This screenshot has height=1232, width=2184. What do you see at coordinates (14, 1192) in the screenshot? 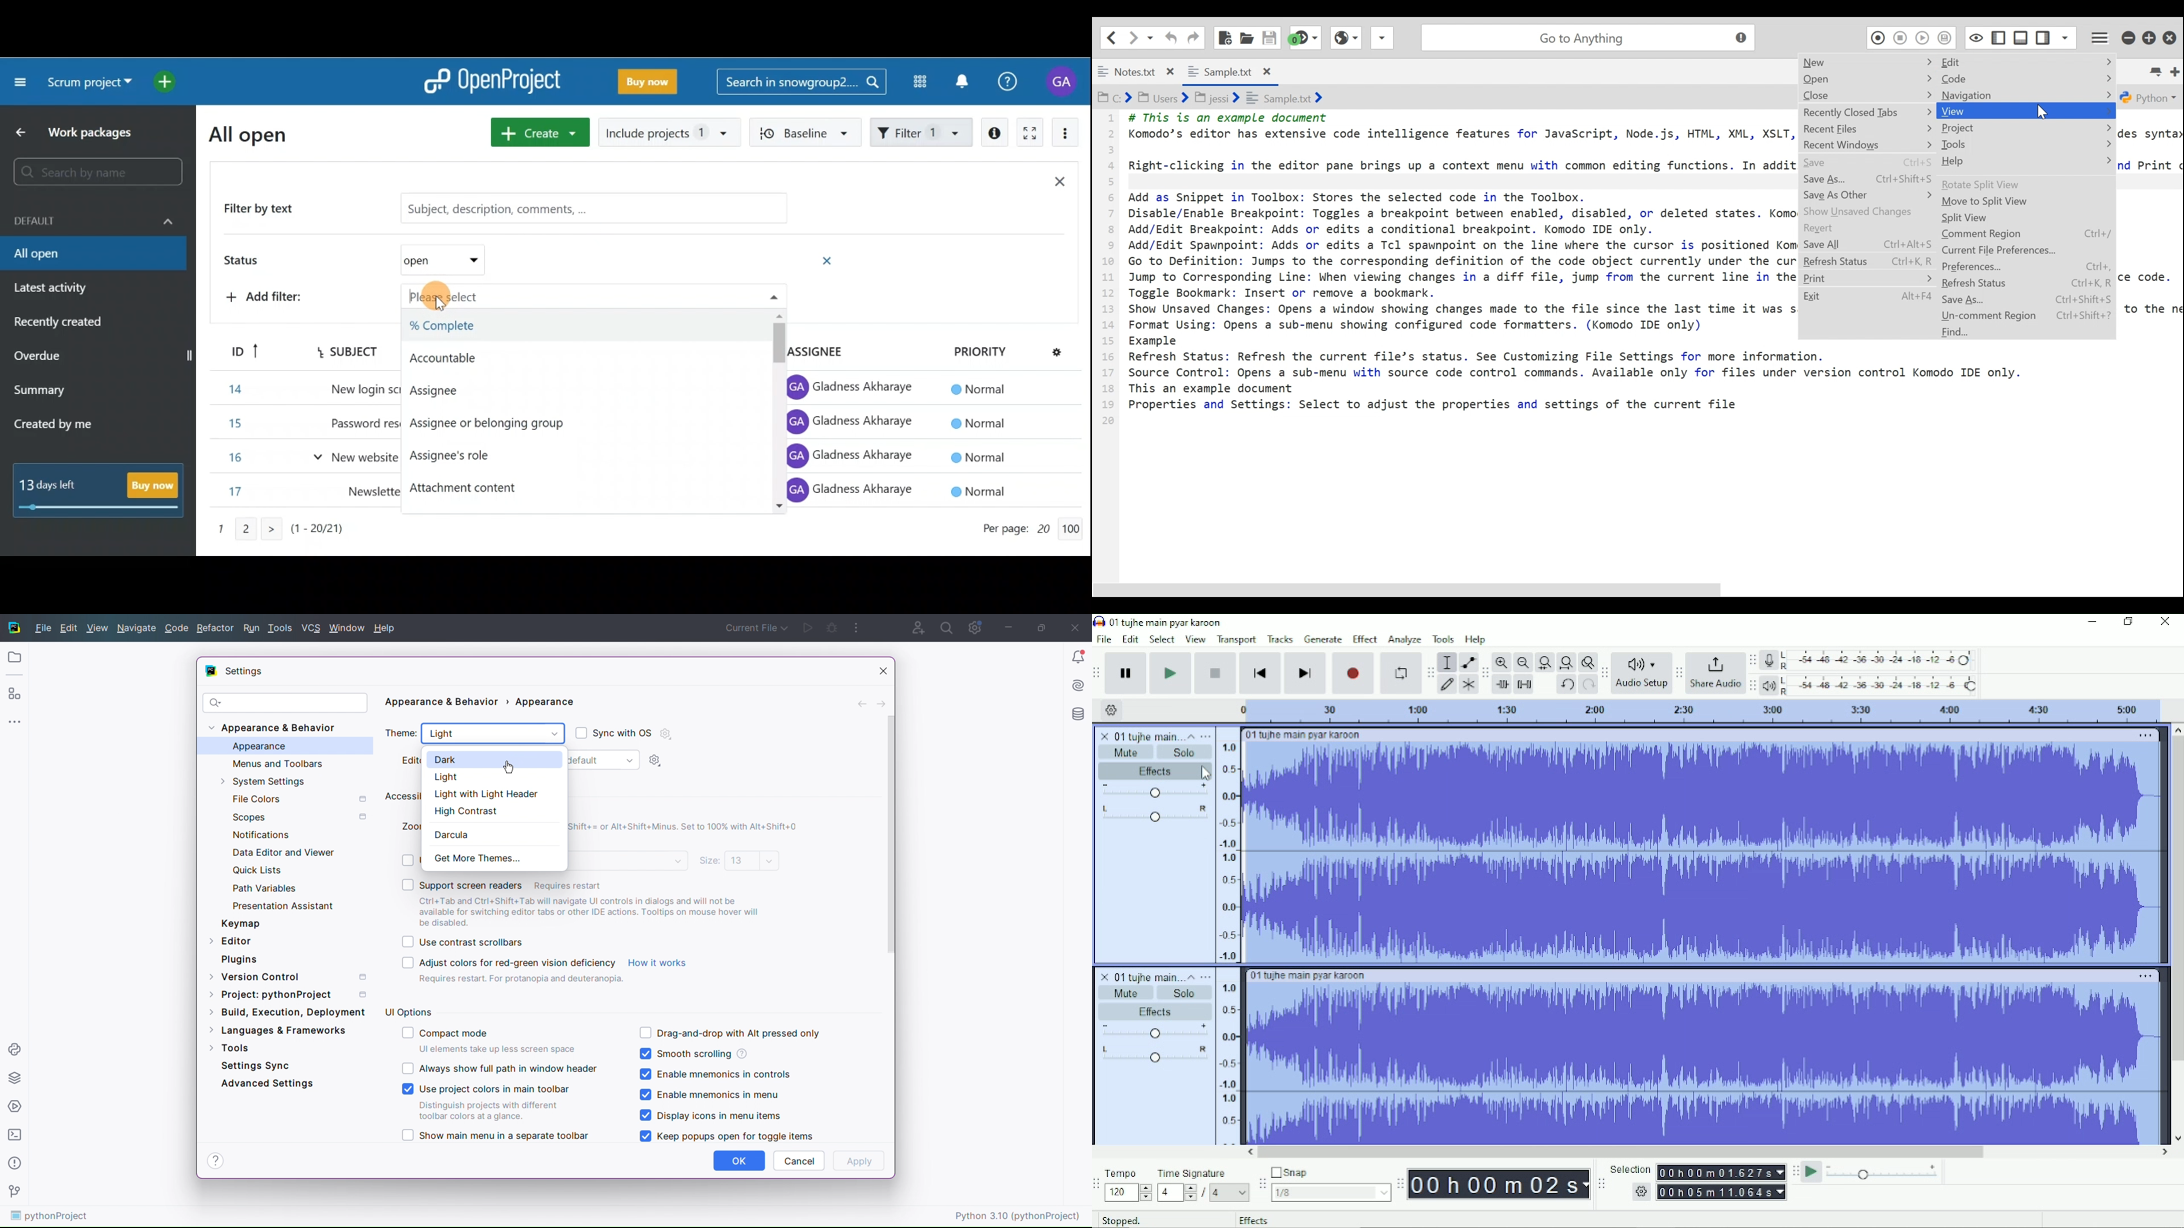
I see `Version Control` at bounding box center [14, 1192].